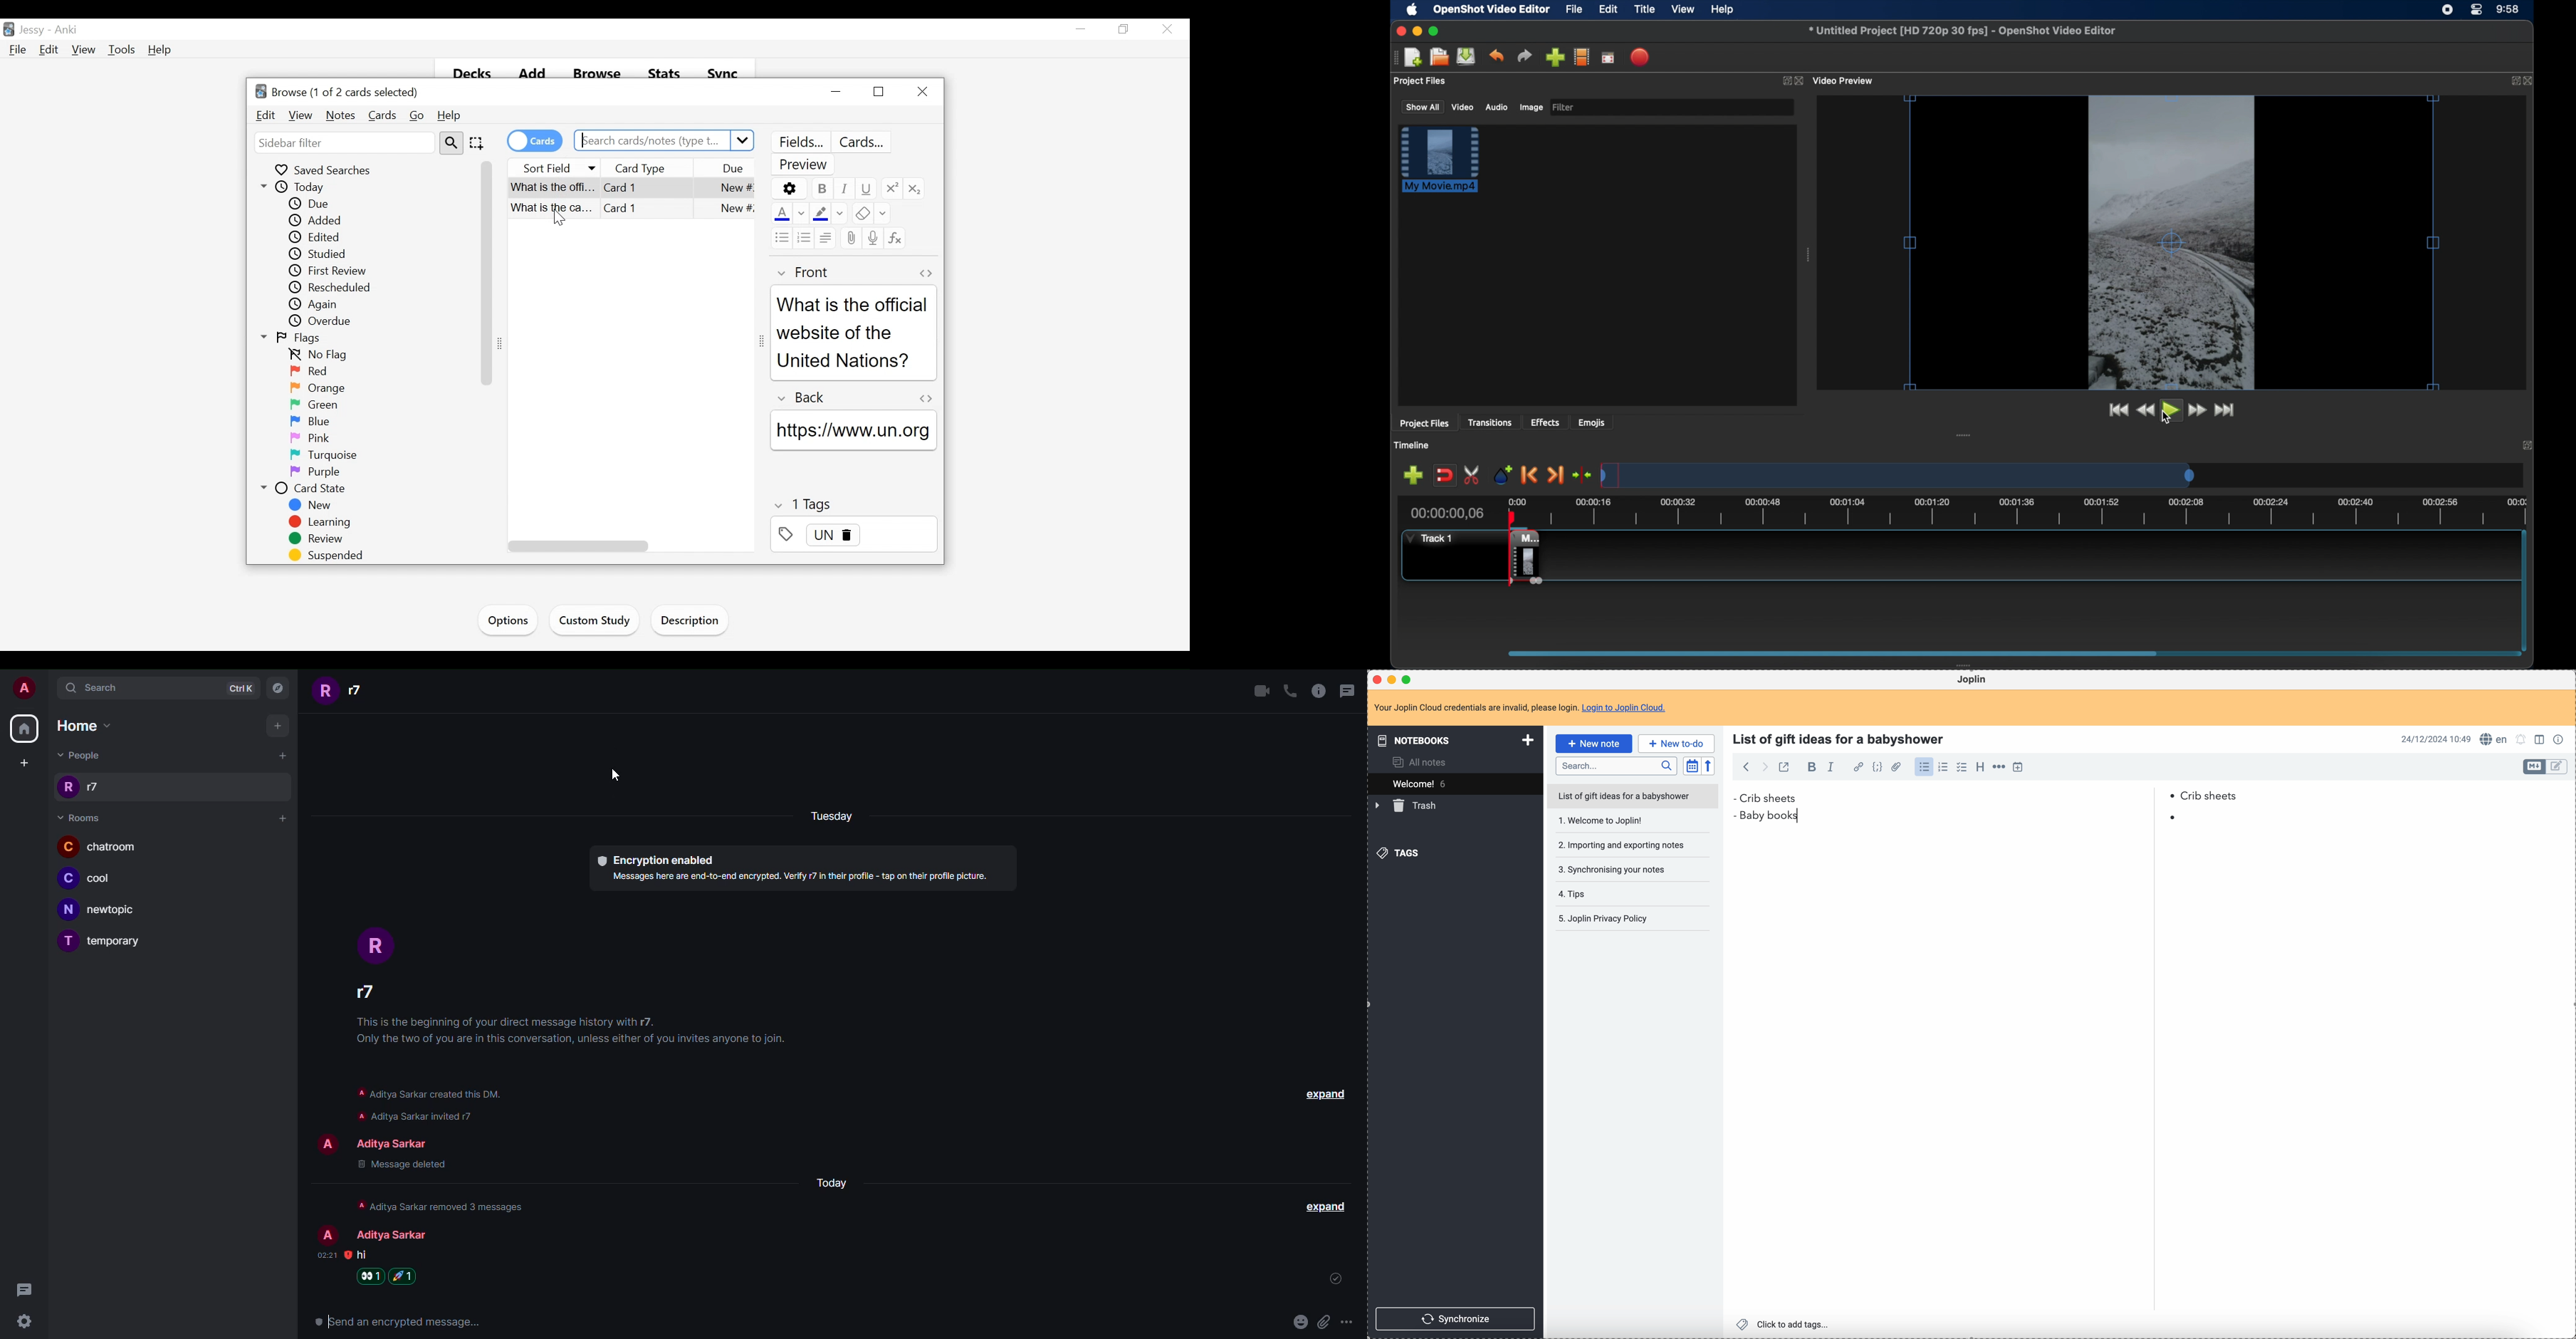 Image resolution: width=2576 pixels, height=1344 pixels. Describe the element at coordinates (1974, 680) in the screenshot. I see `Joplin` at that location.